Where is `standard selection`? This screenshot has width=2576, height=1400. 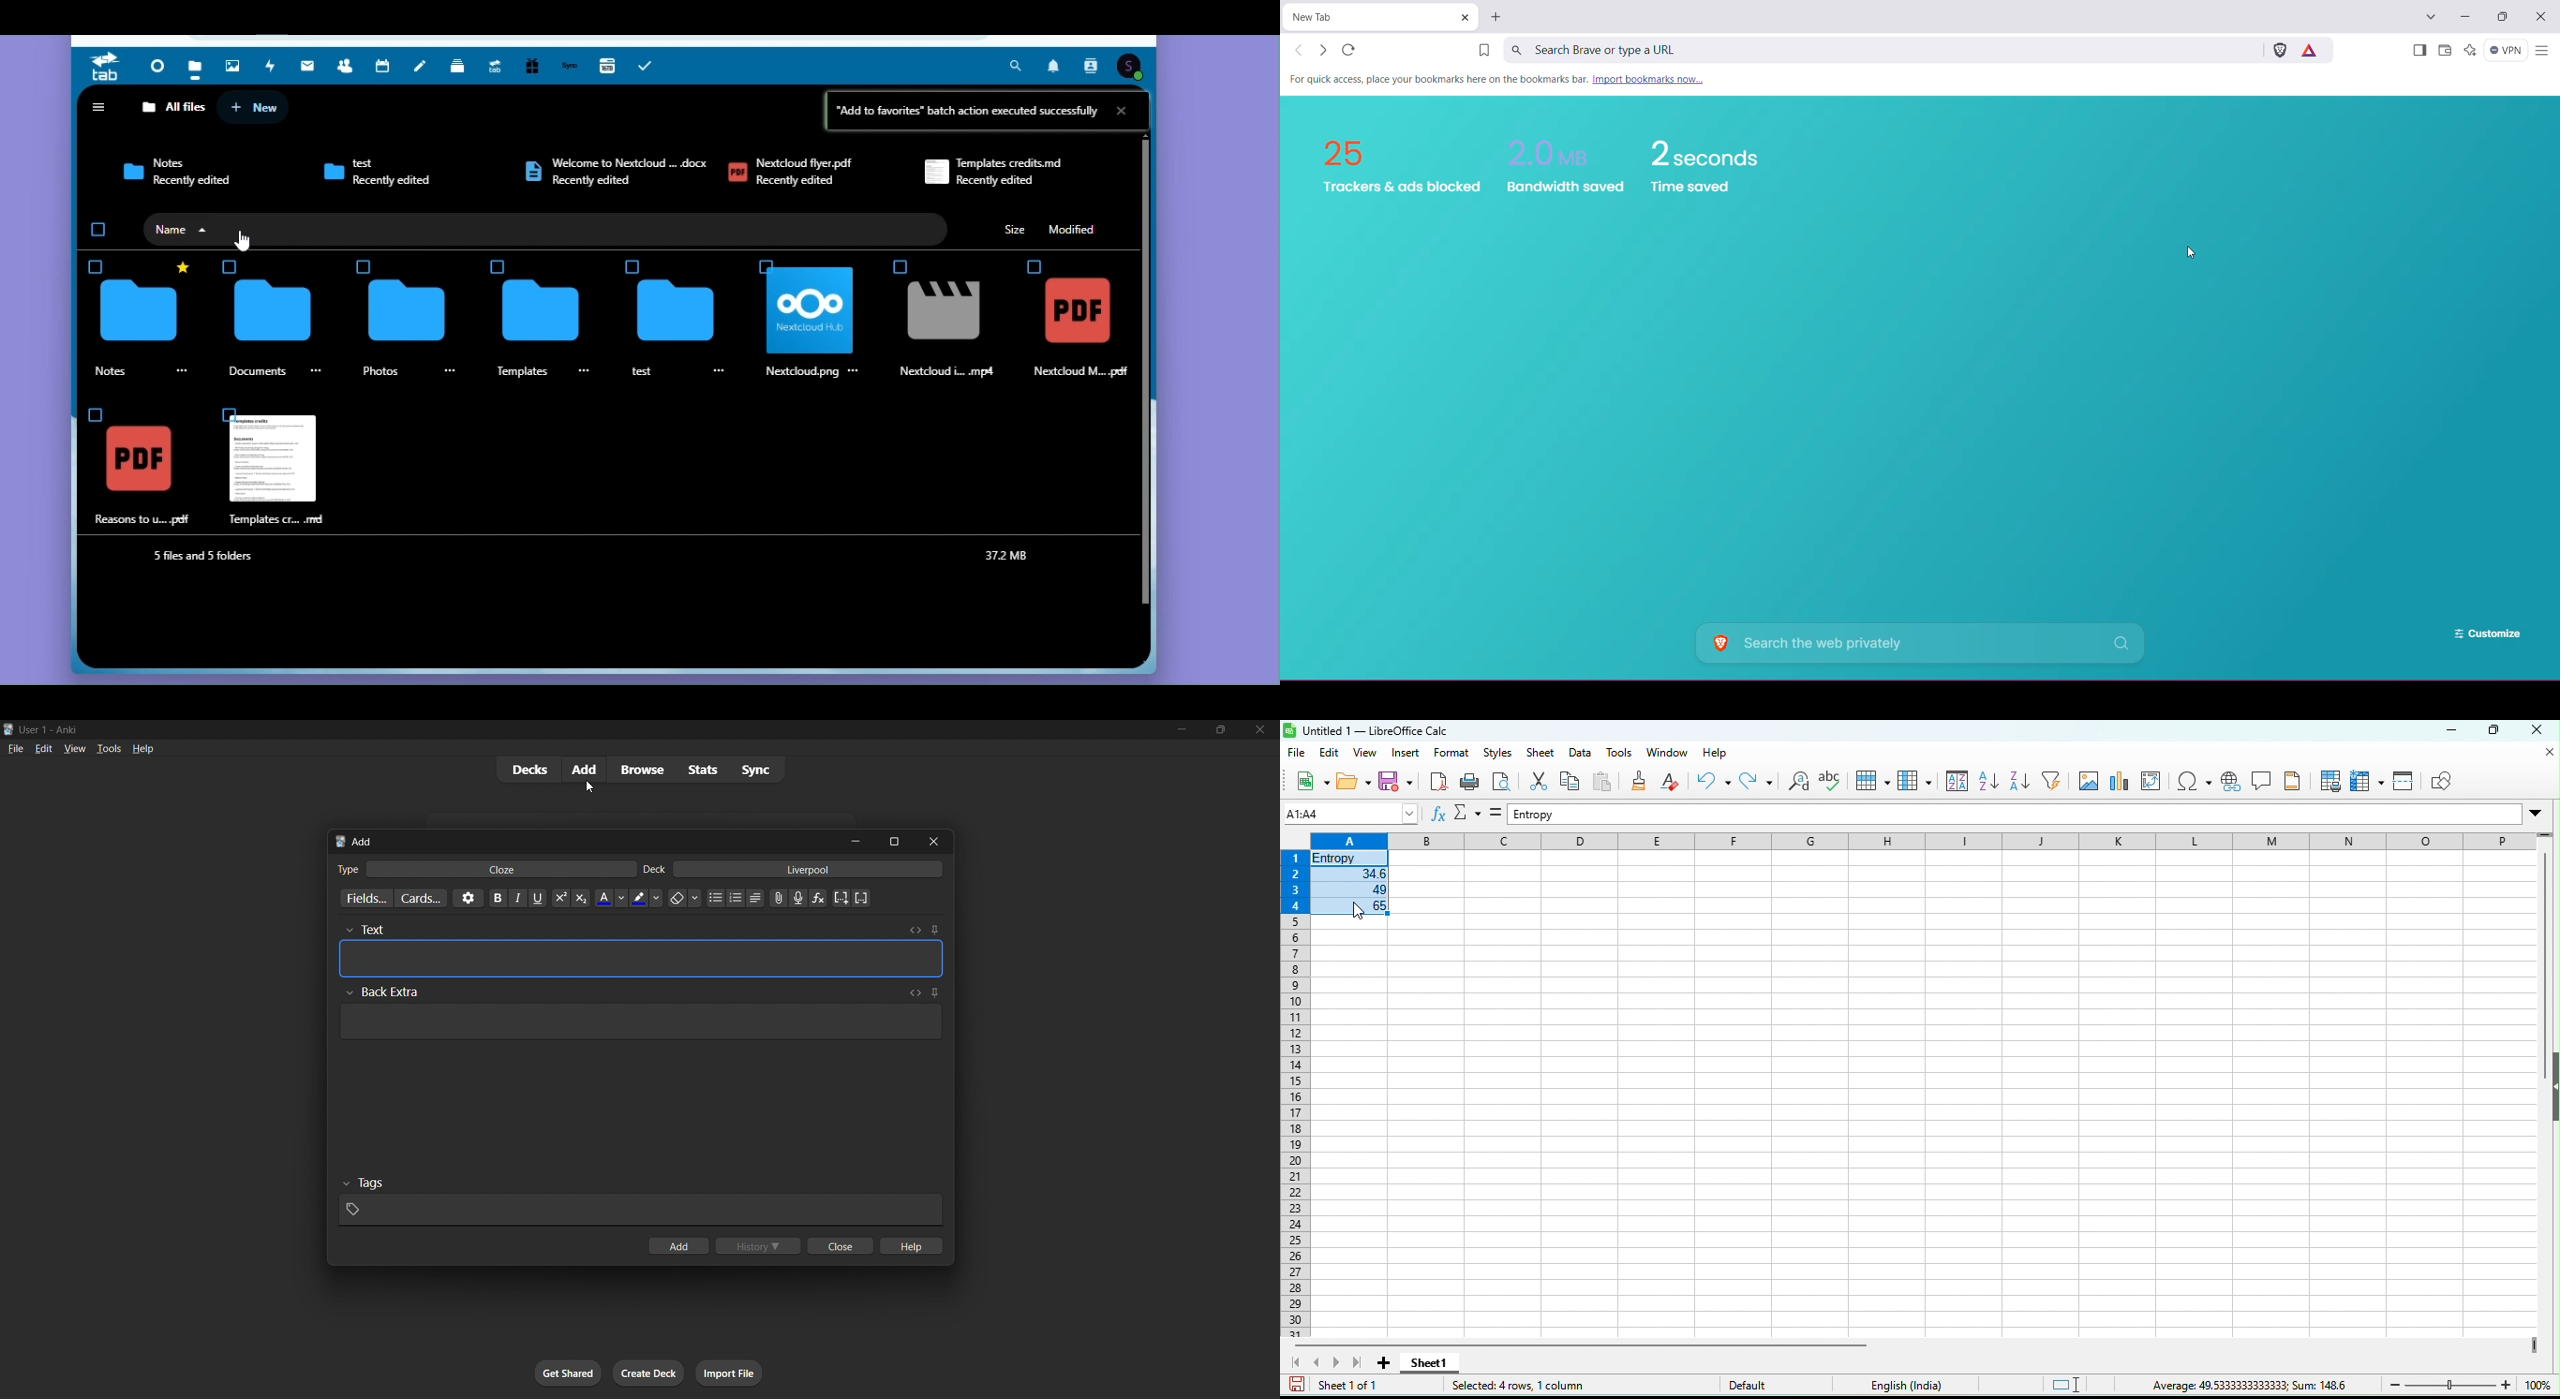
standard selection is located at coordinates (2035, 1385).